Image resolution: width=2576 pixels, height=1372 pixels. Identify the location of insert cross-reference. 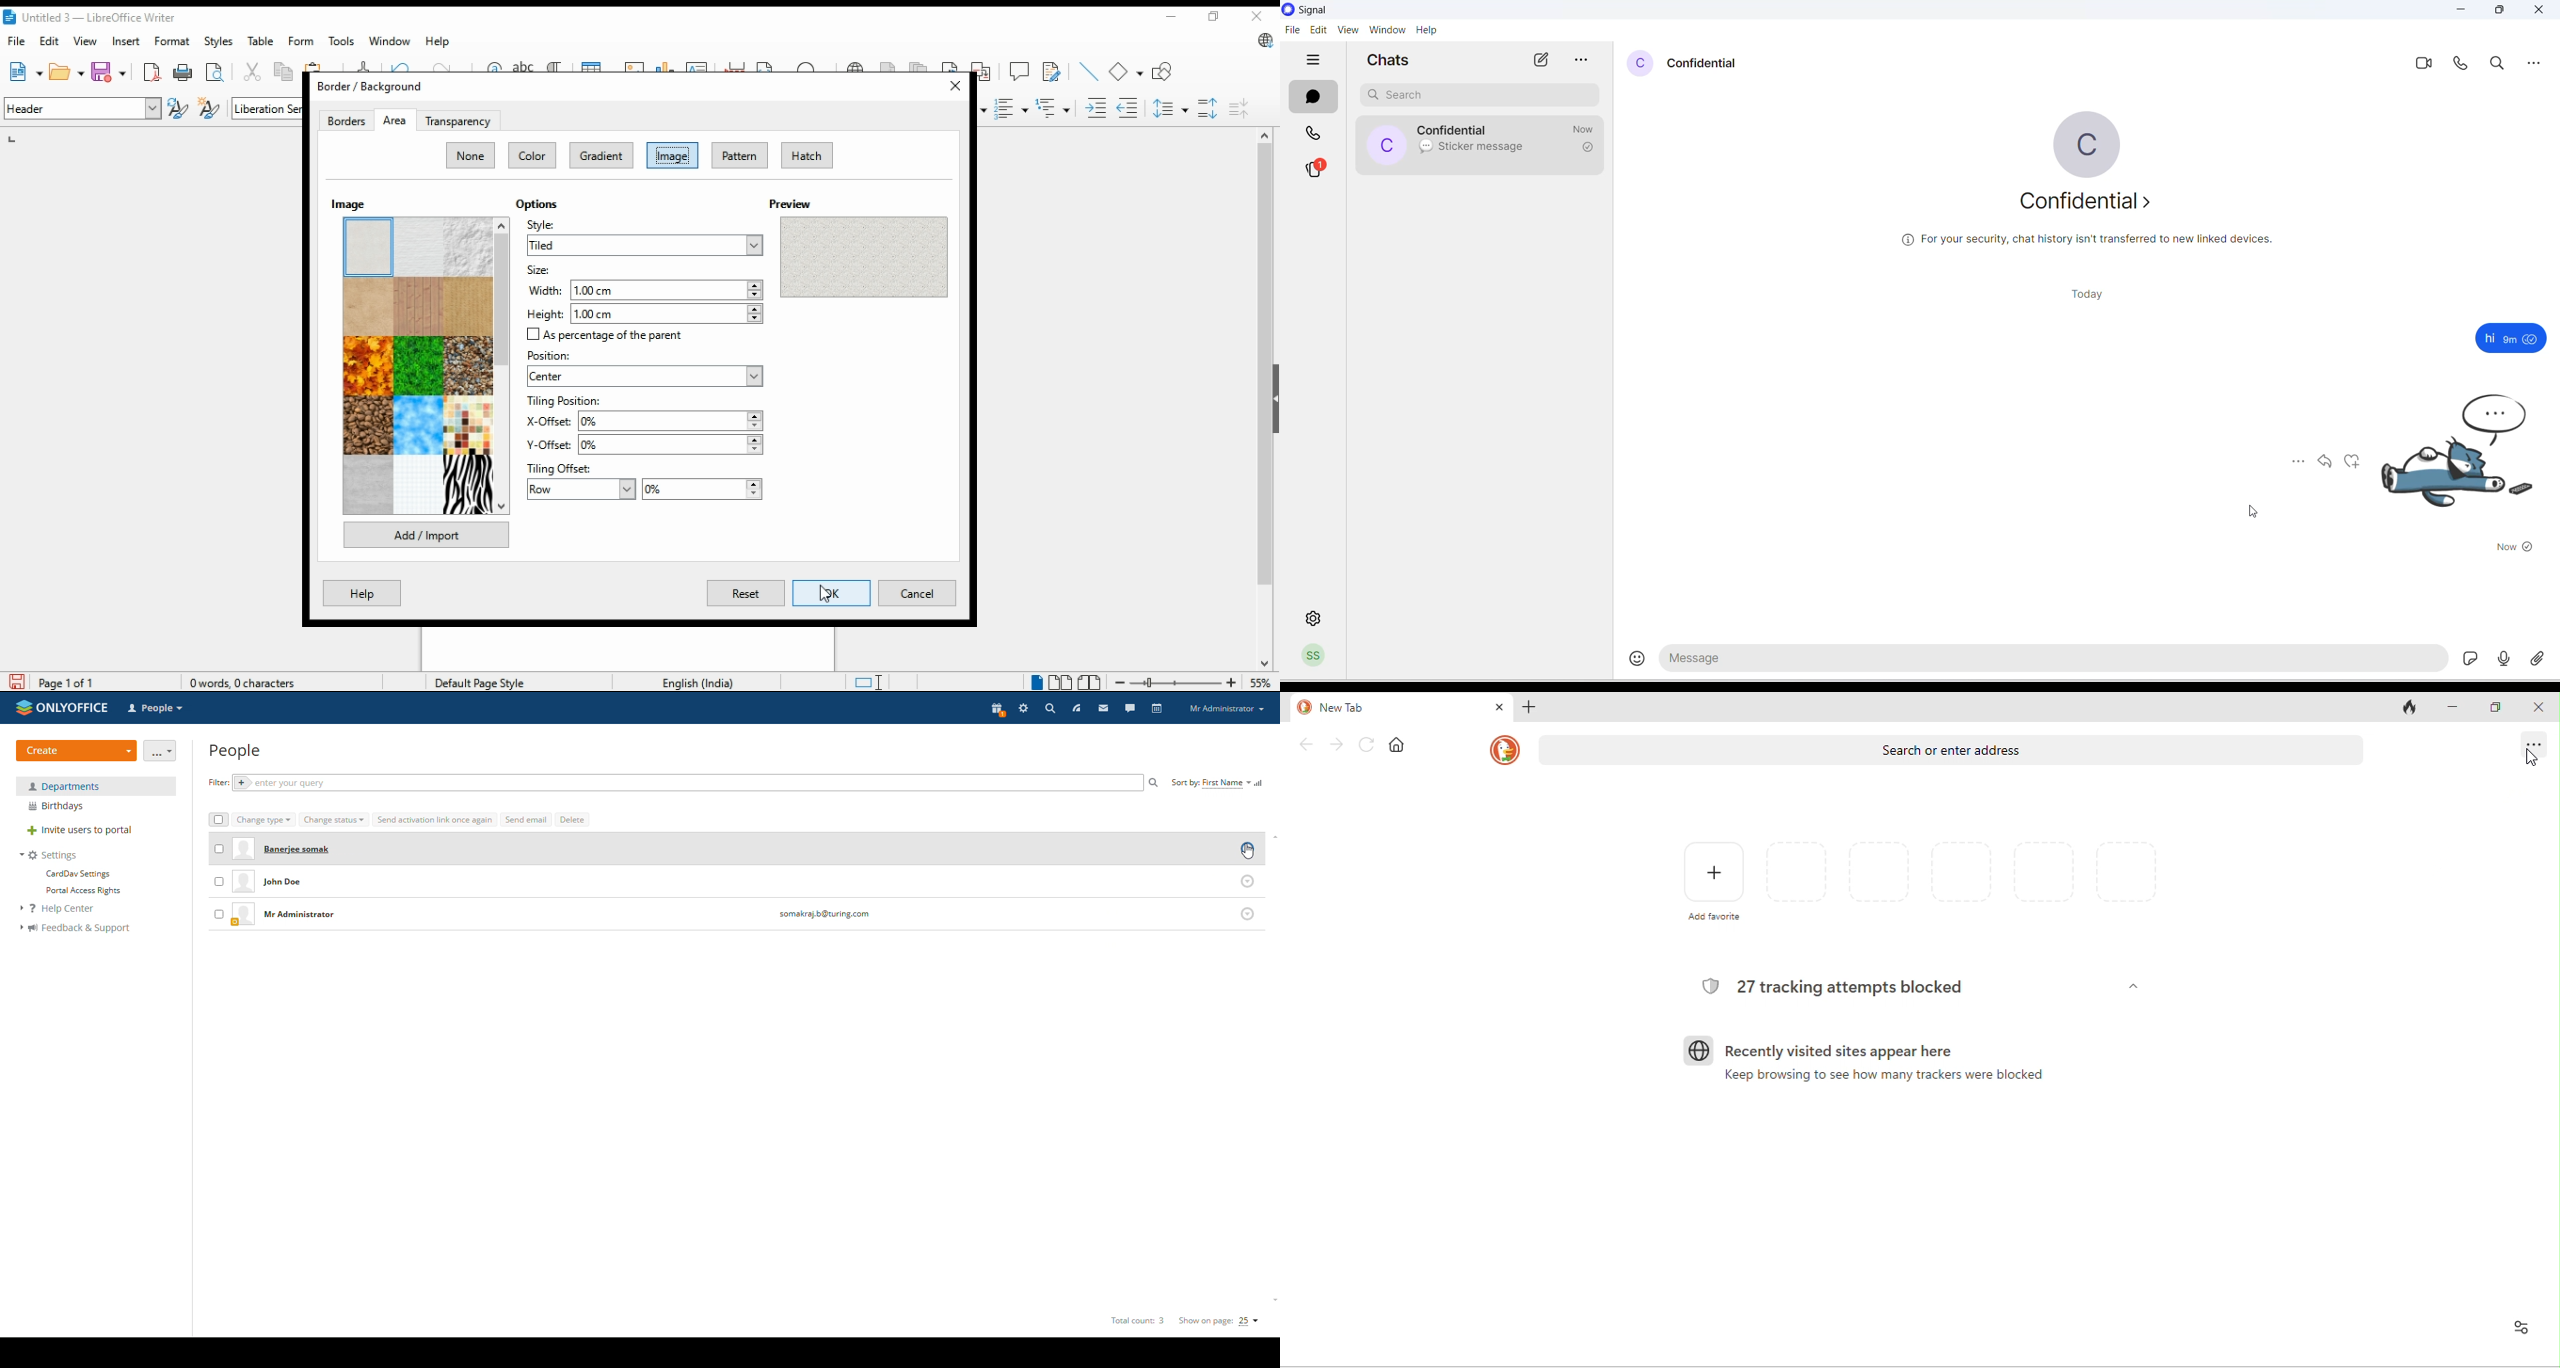
(981, 71).